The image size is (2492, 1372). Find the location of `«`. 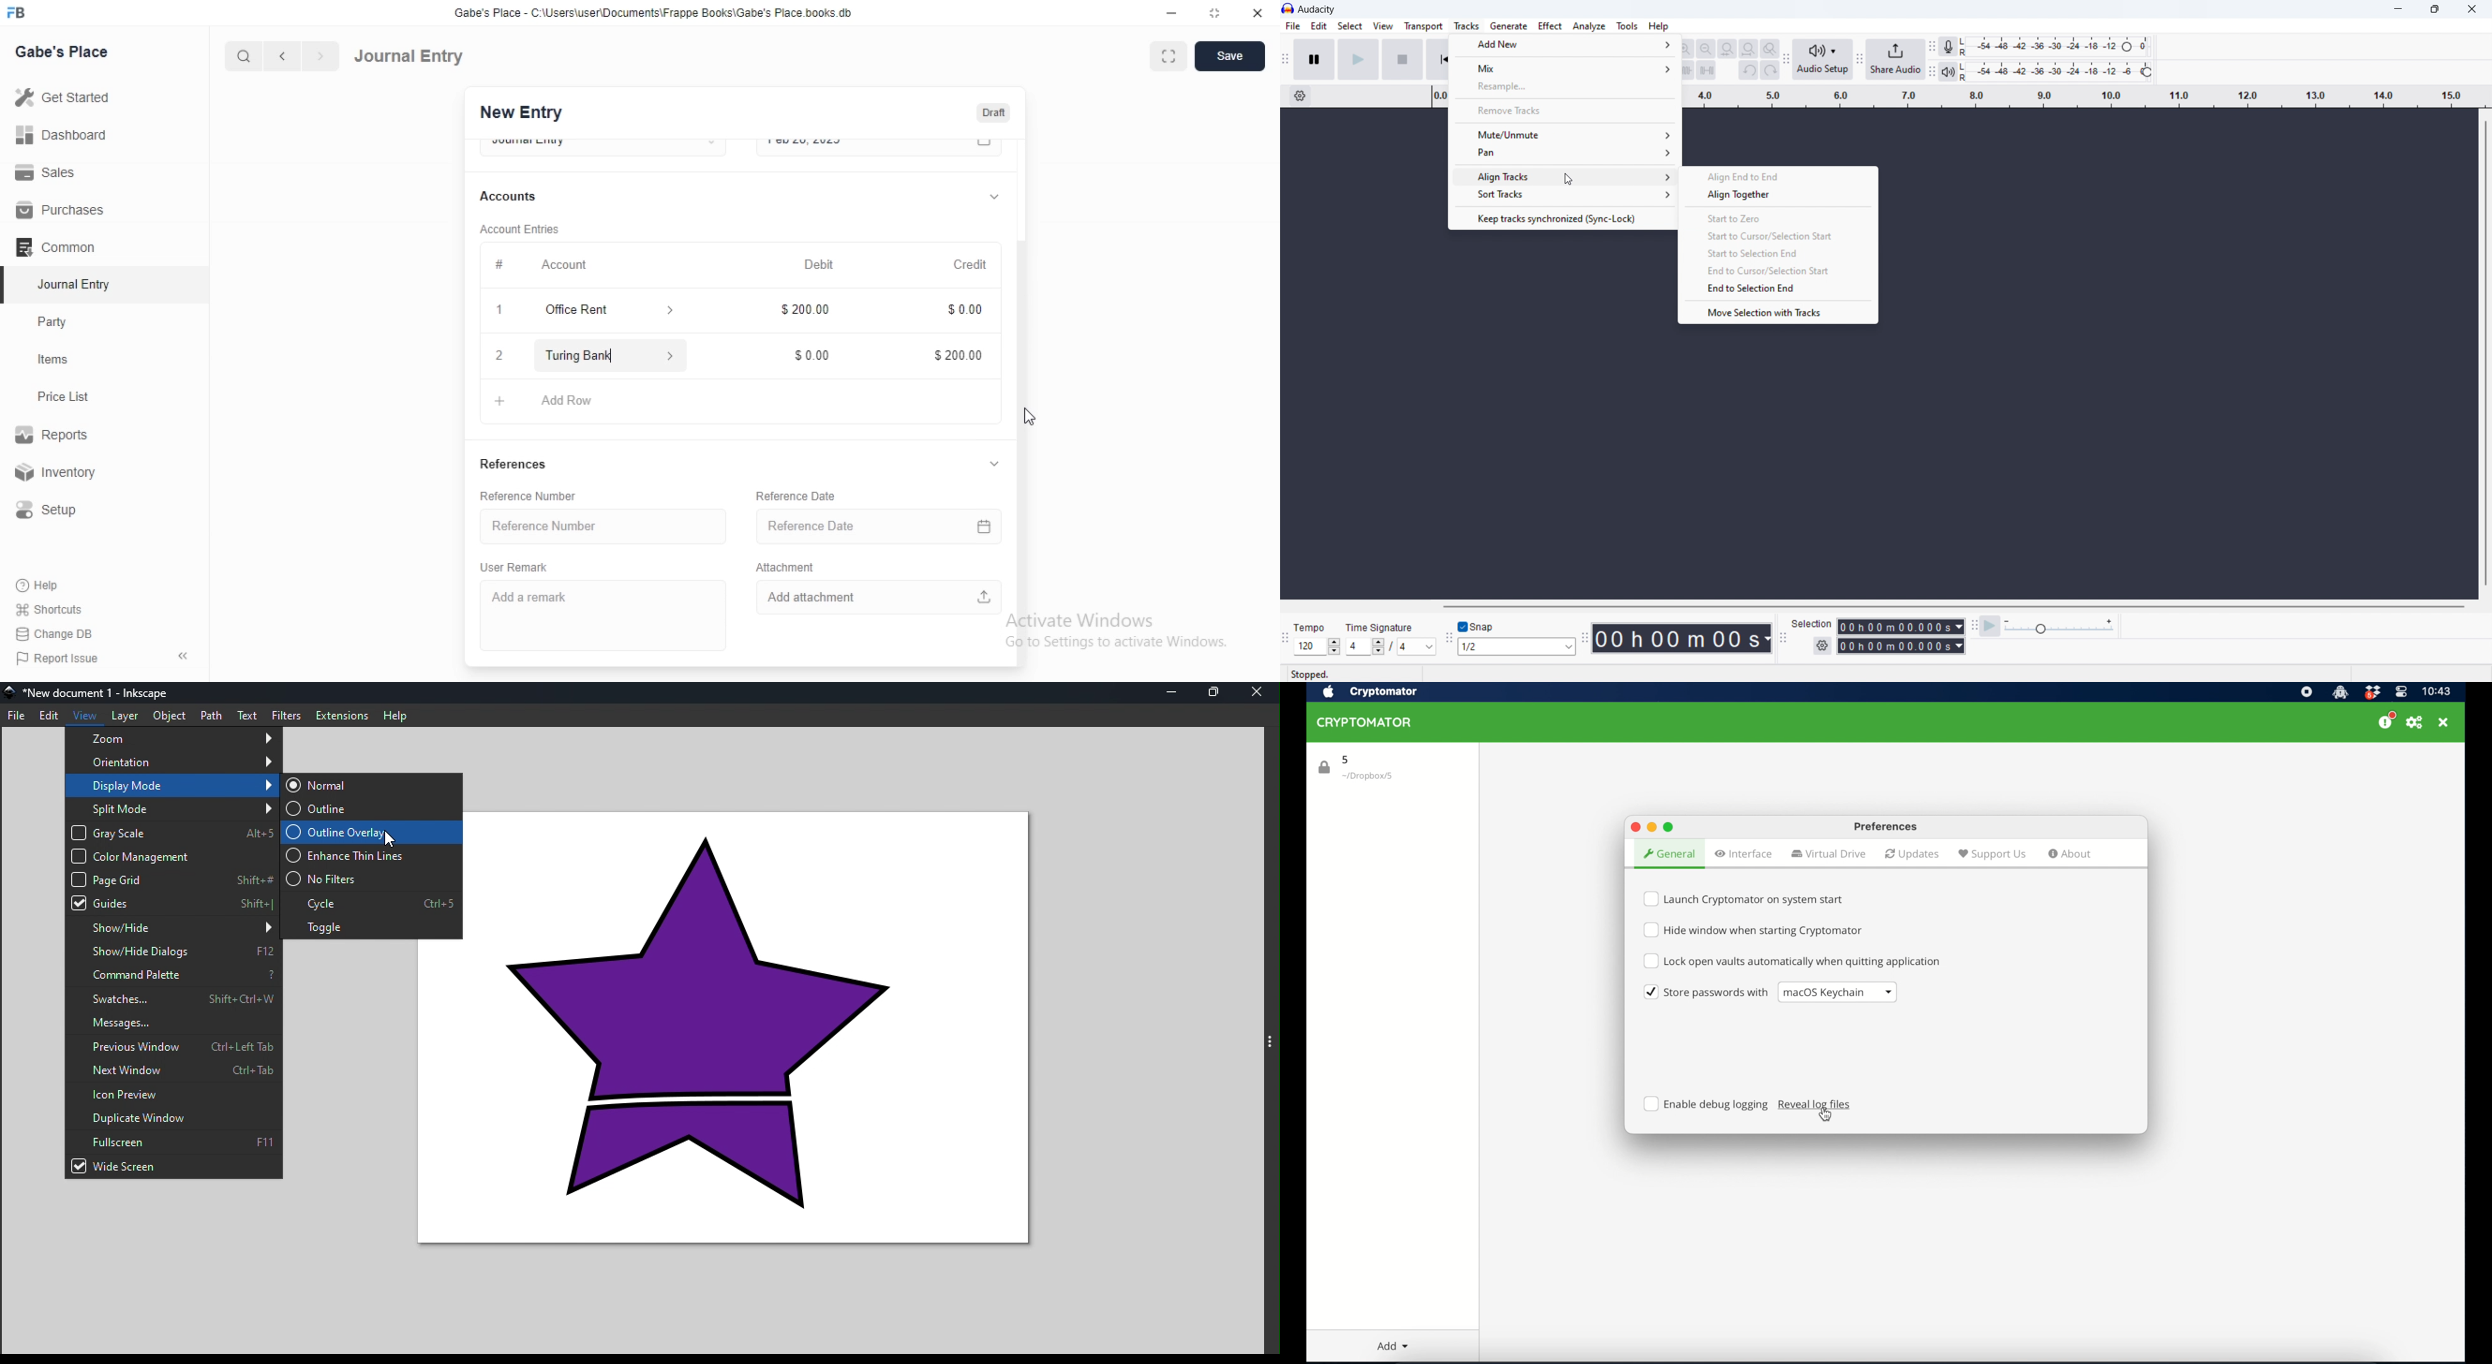

« is located at coordinates (185, 657).